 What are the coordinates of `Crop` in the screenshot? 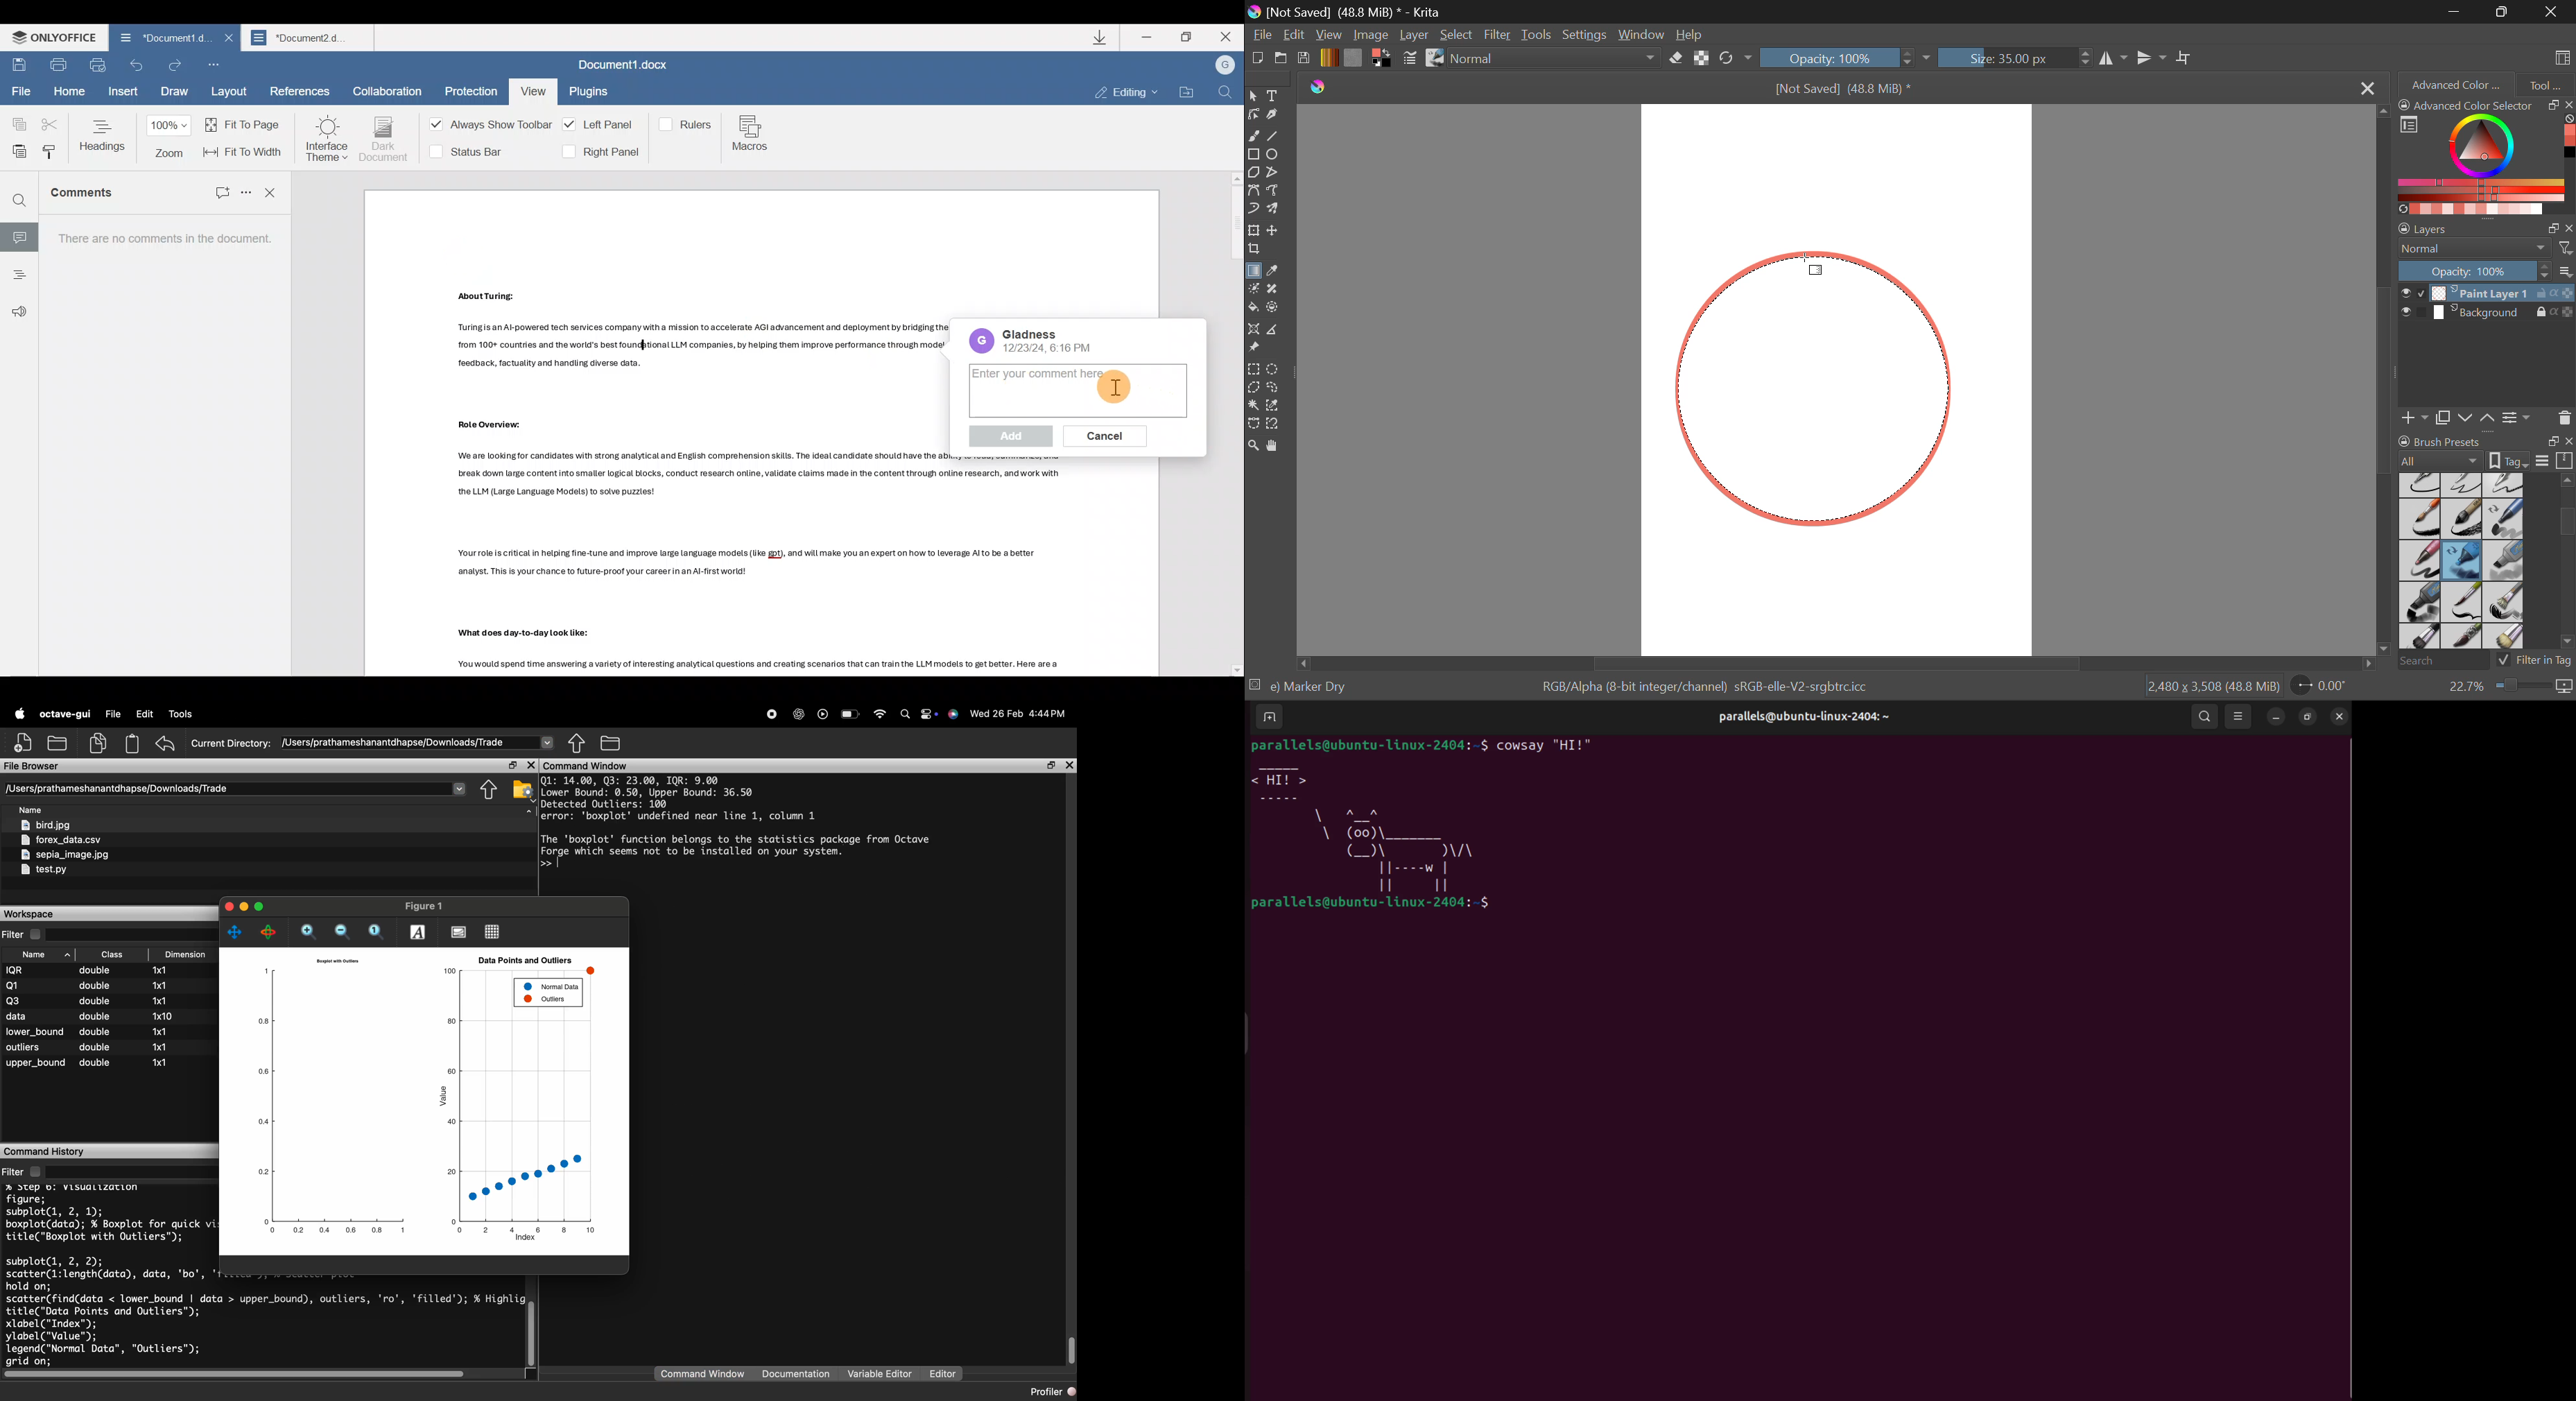 It's located at (2186, 58).